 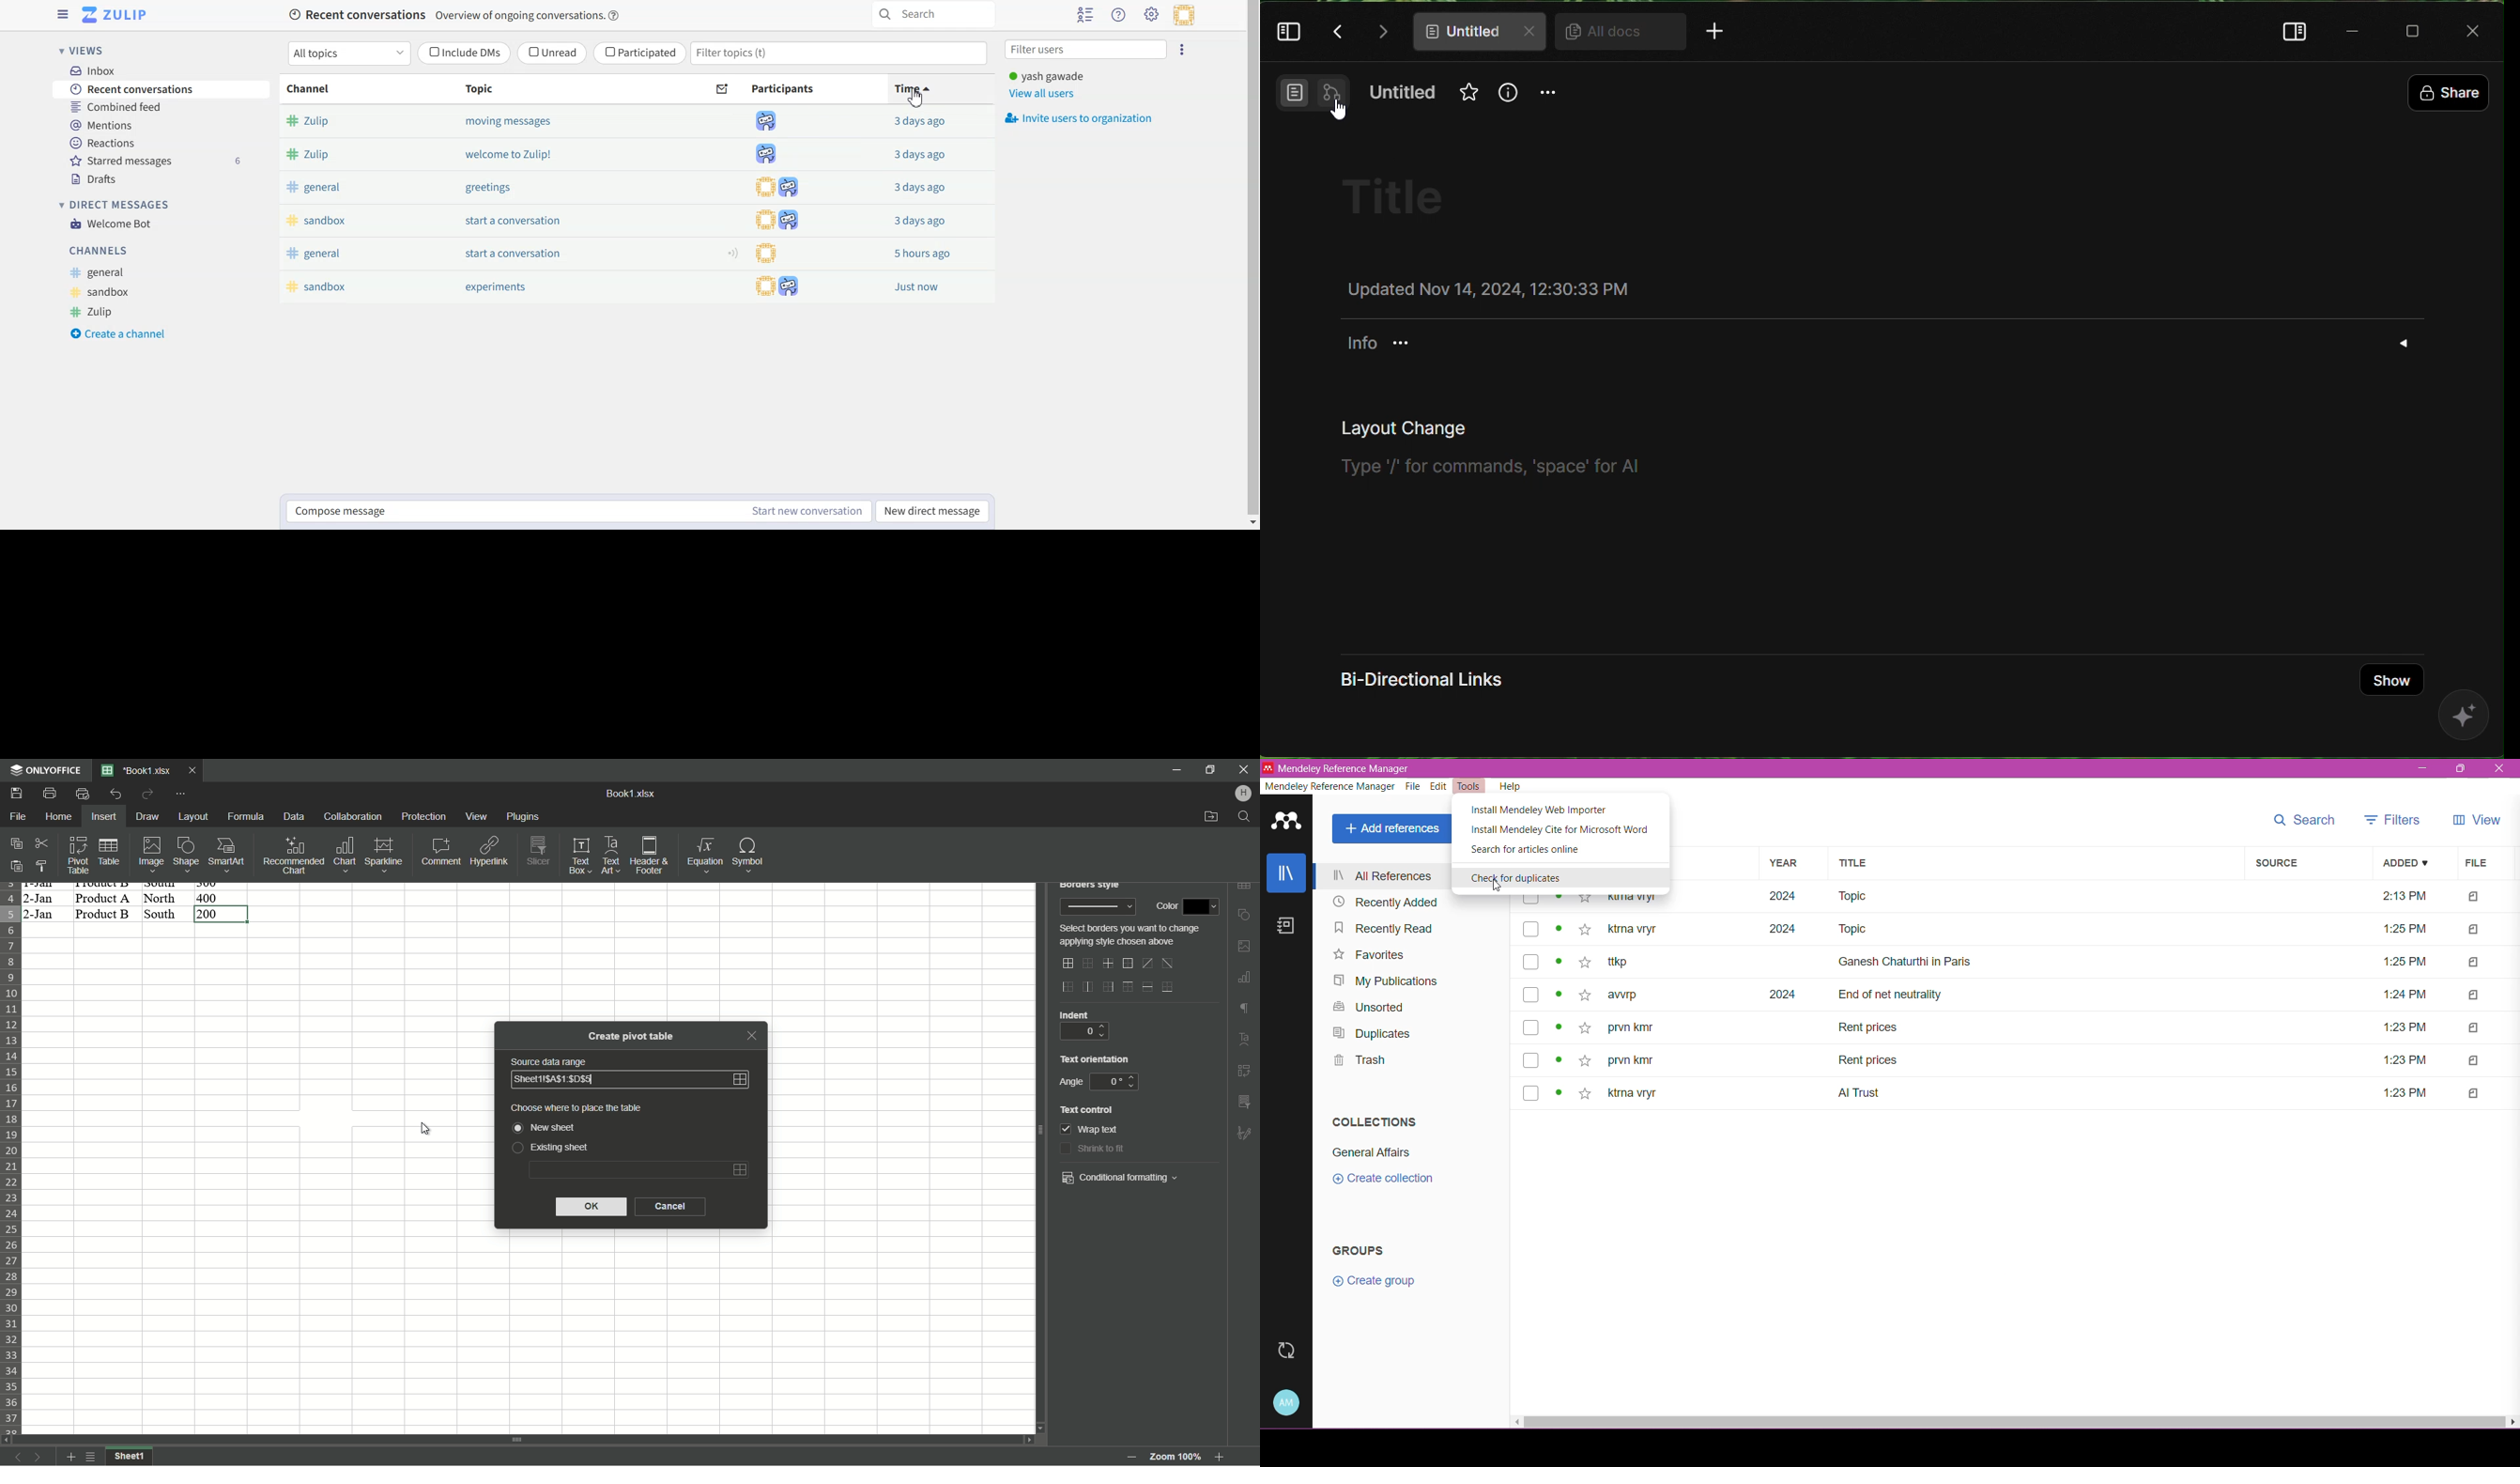 I want to click on Mentions, so click(x=161, y=124).